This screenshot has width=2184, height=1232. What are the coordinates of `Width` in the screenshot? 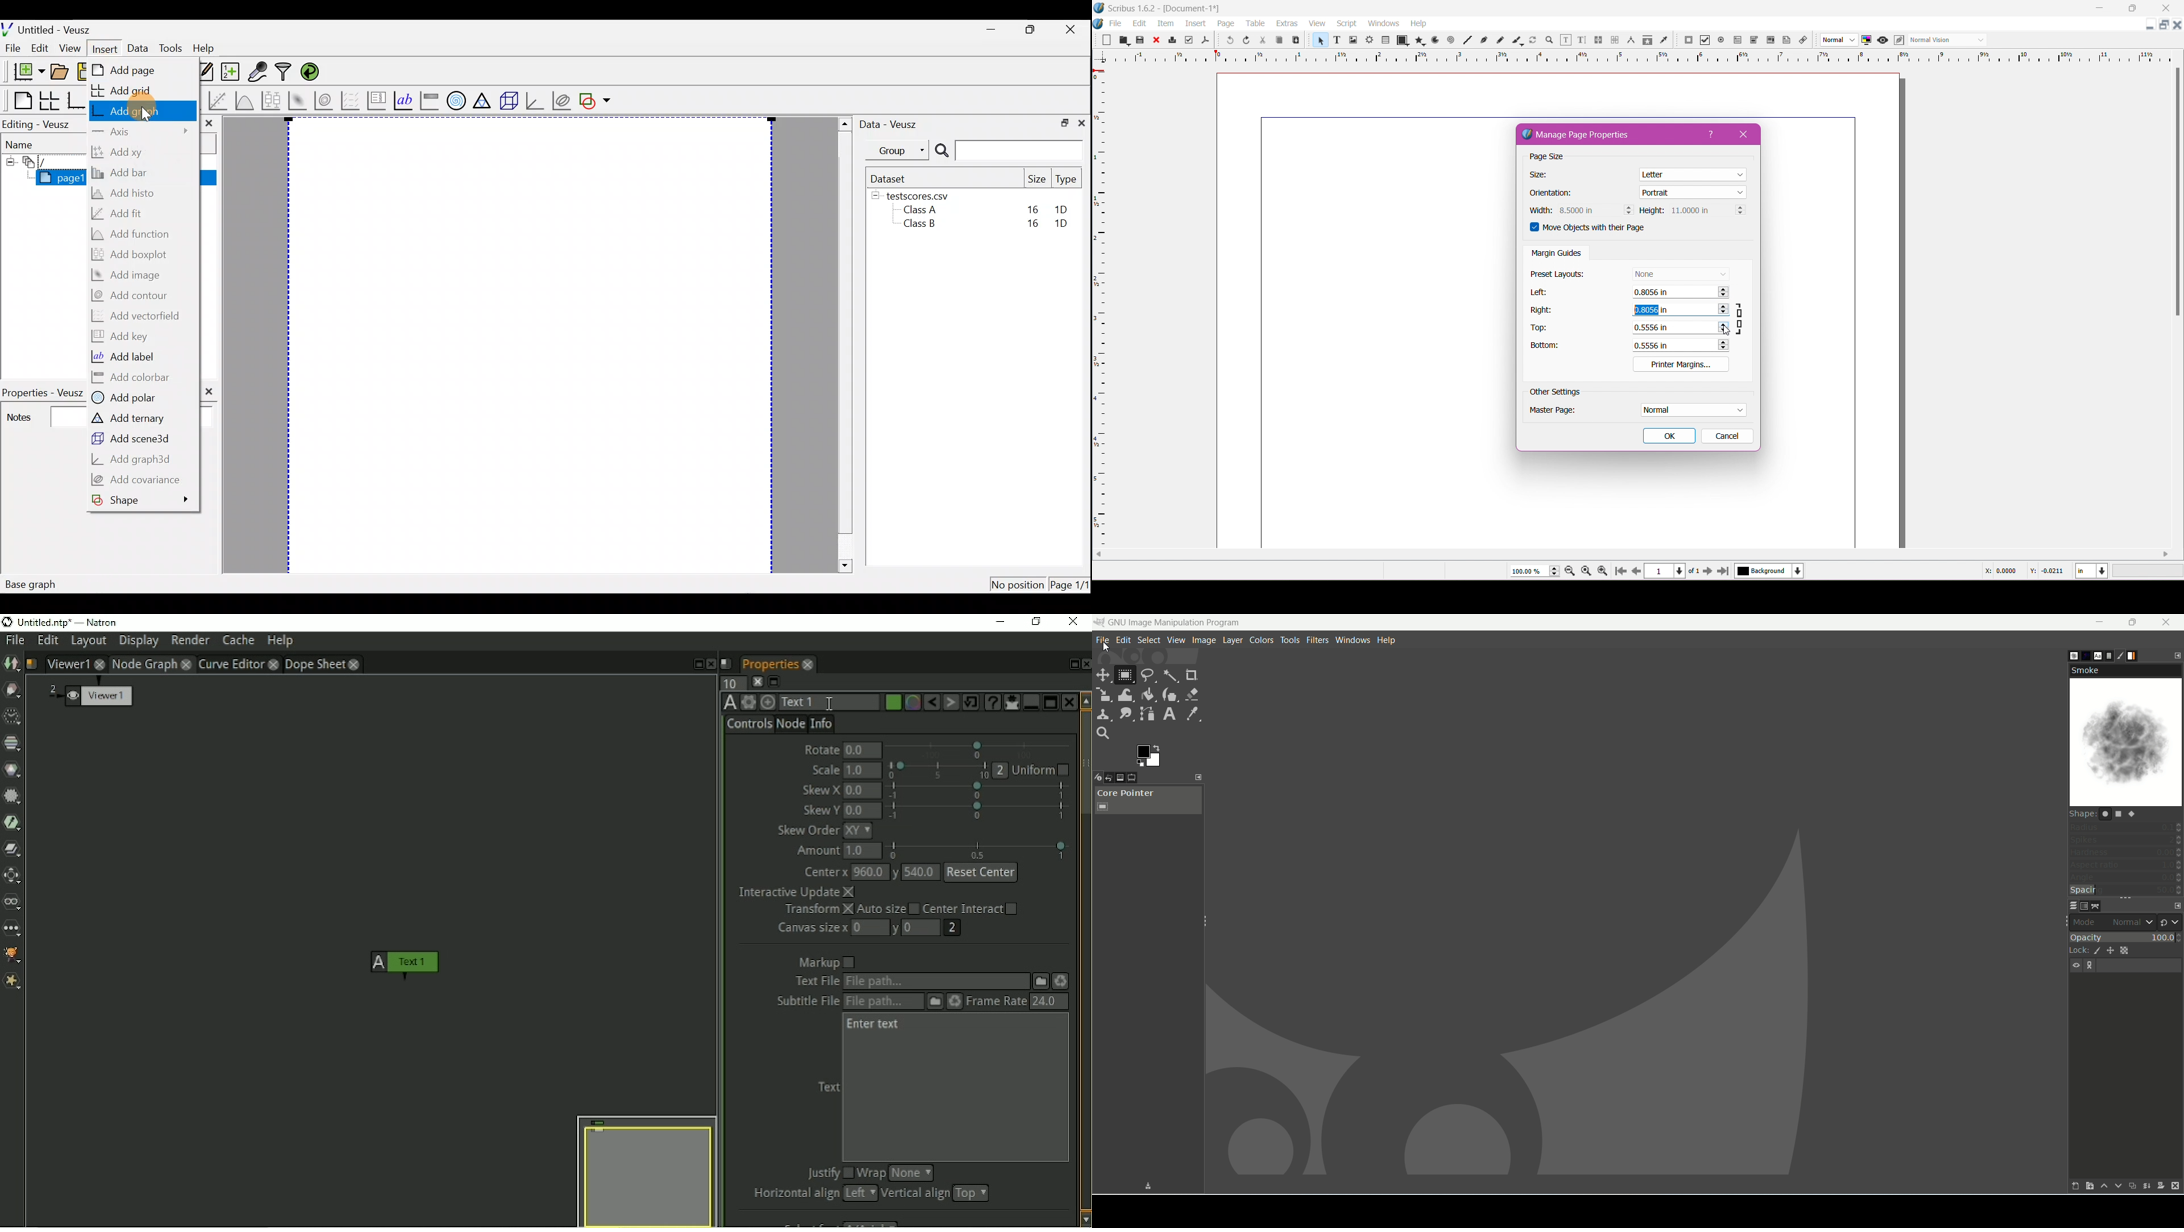 It's located at (1538, 210).